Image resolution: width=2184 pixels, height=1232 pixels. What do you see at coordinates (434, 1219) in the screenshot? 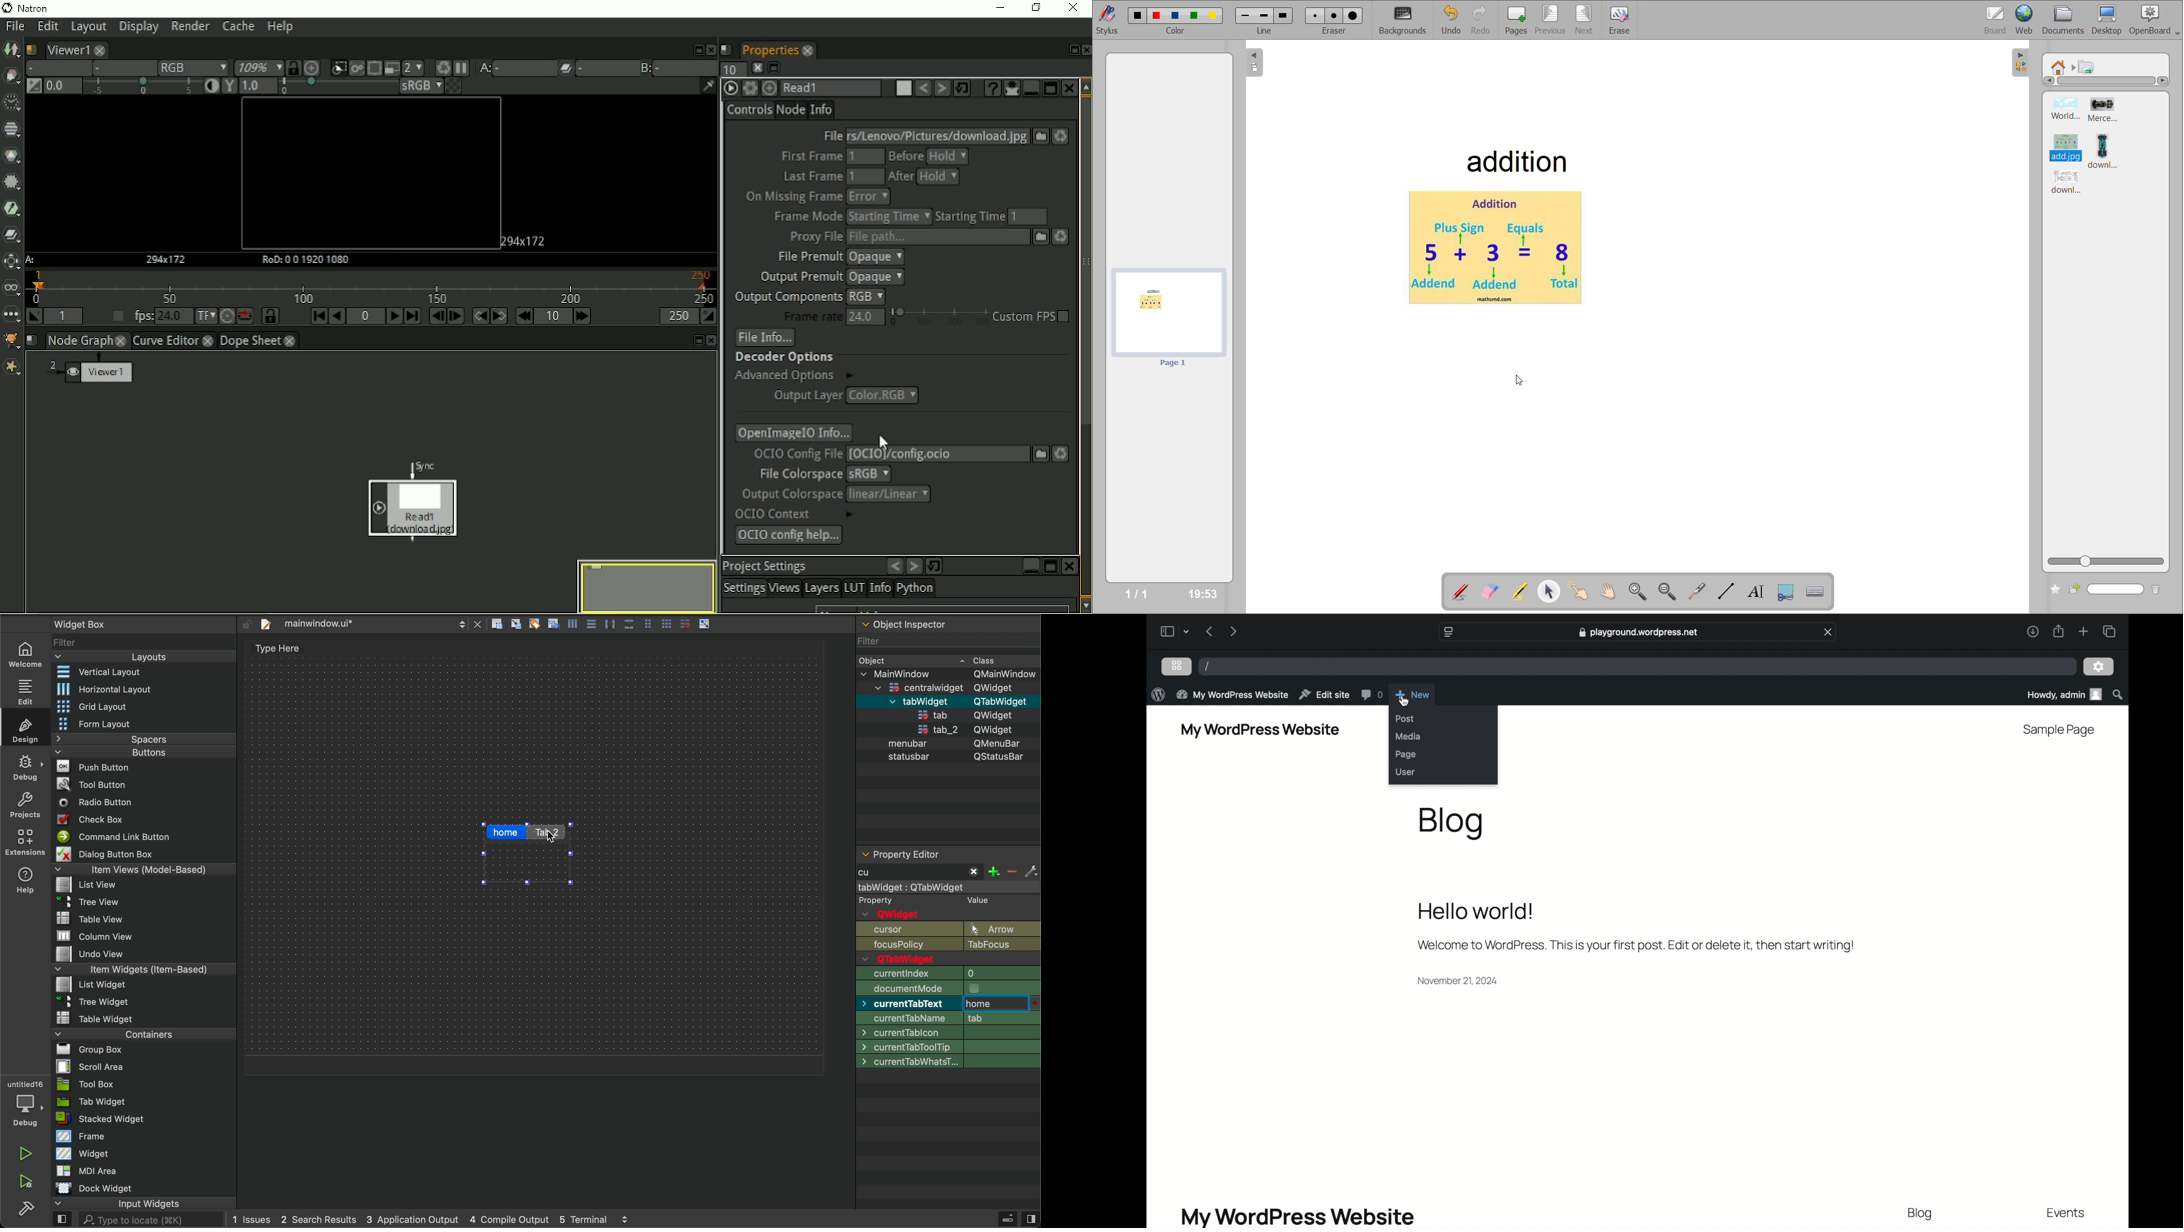
I see `logs` at bounding box center [434, 1219].